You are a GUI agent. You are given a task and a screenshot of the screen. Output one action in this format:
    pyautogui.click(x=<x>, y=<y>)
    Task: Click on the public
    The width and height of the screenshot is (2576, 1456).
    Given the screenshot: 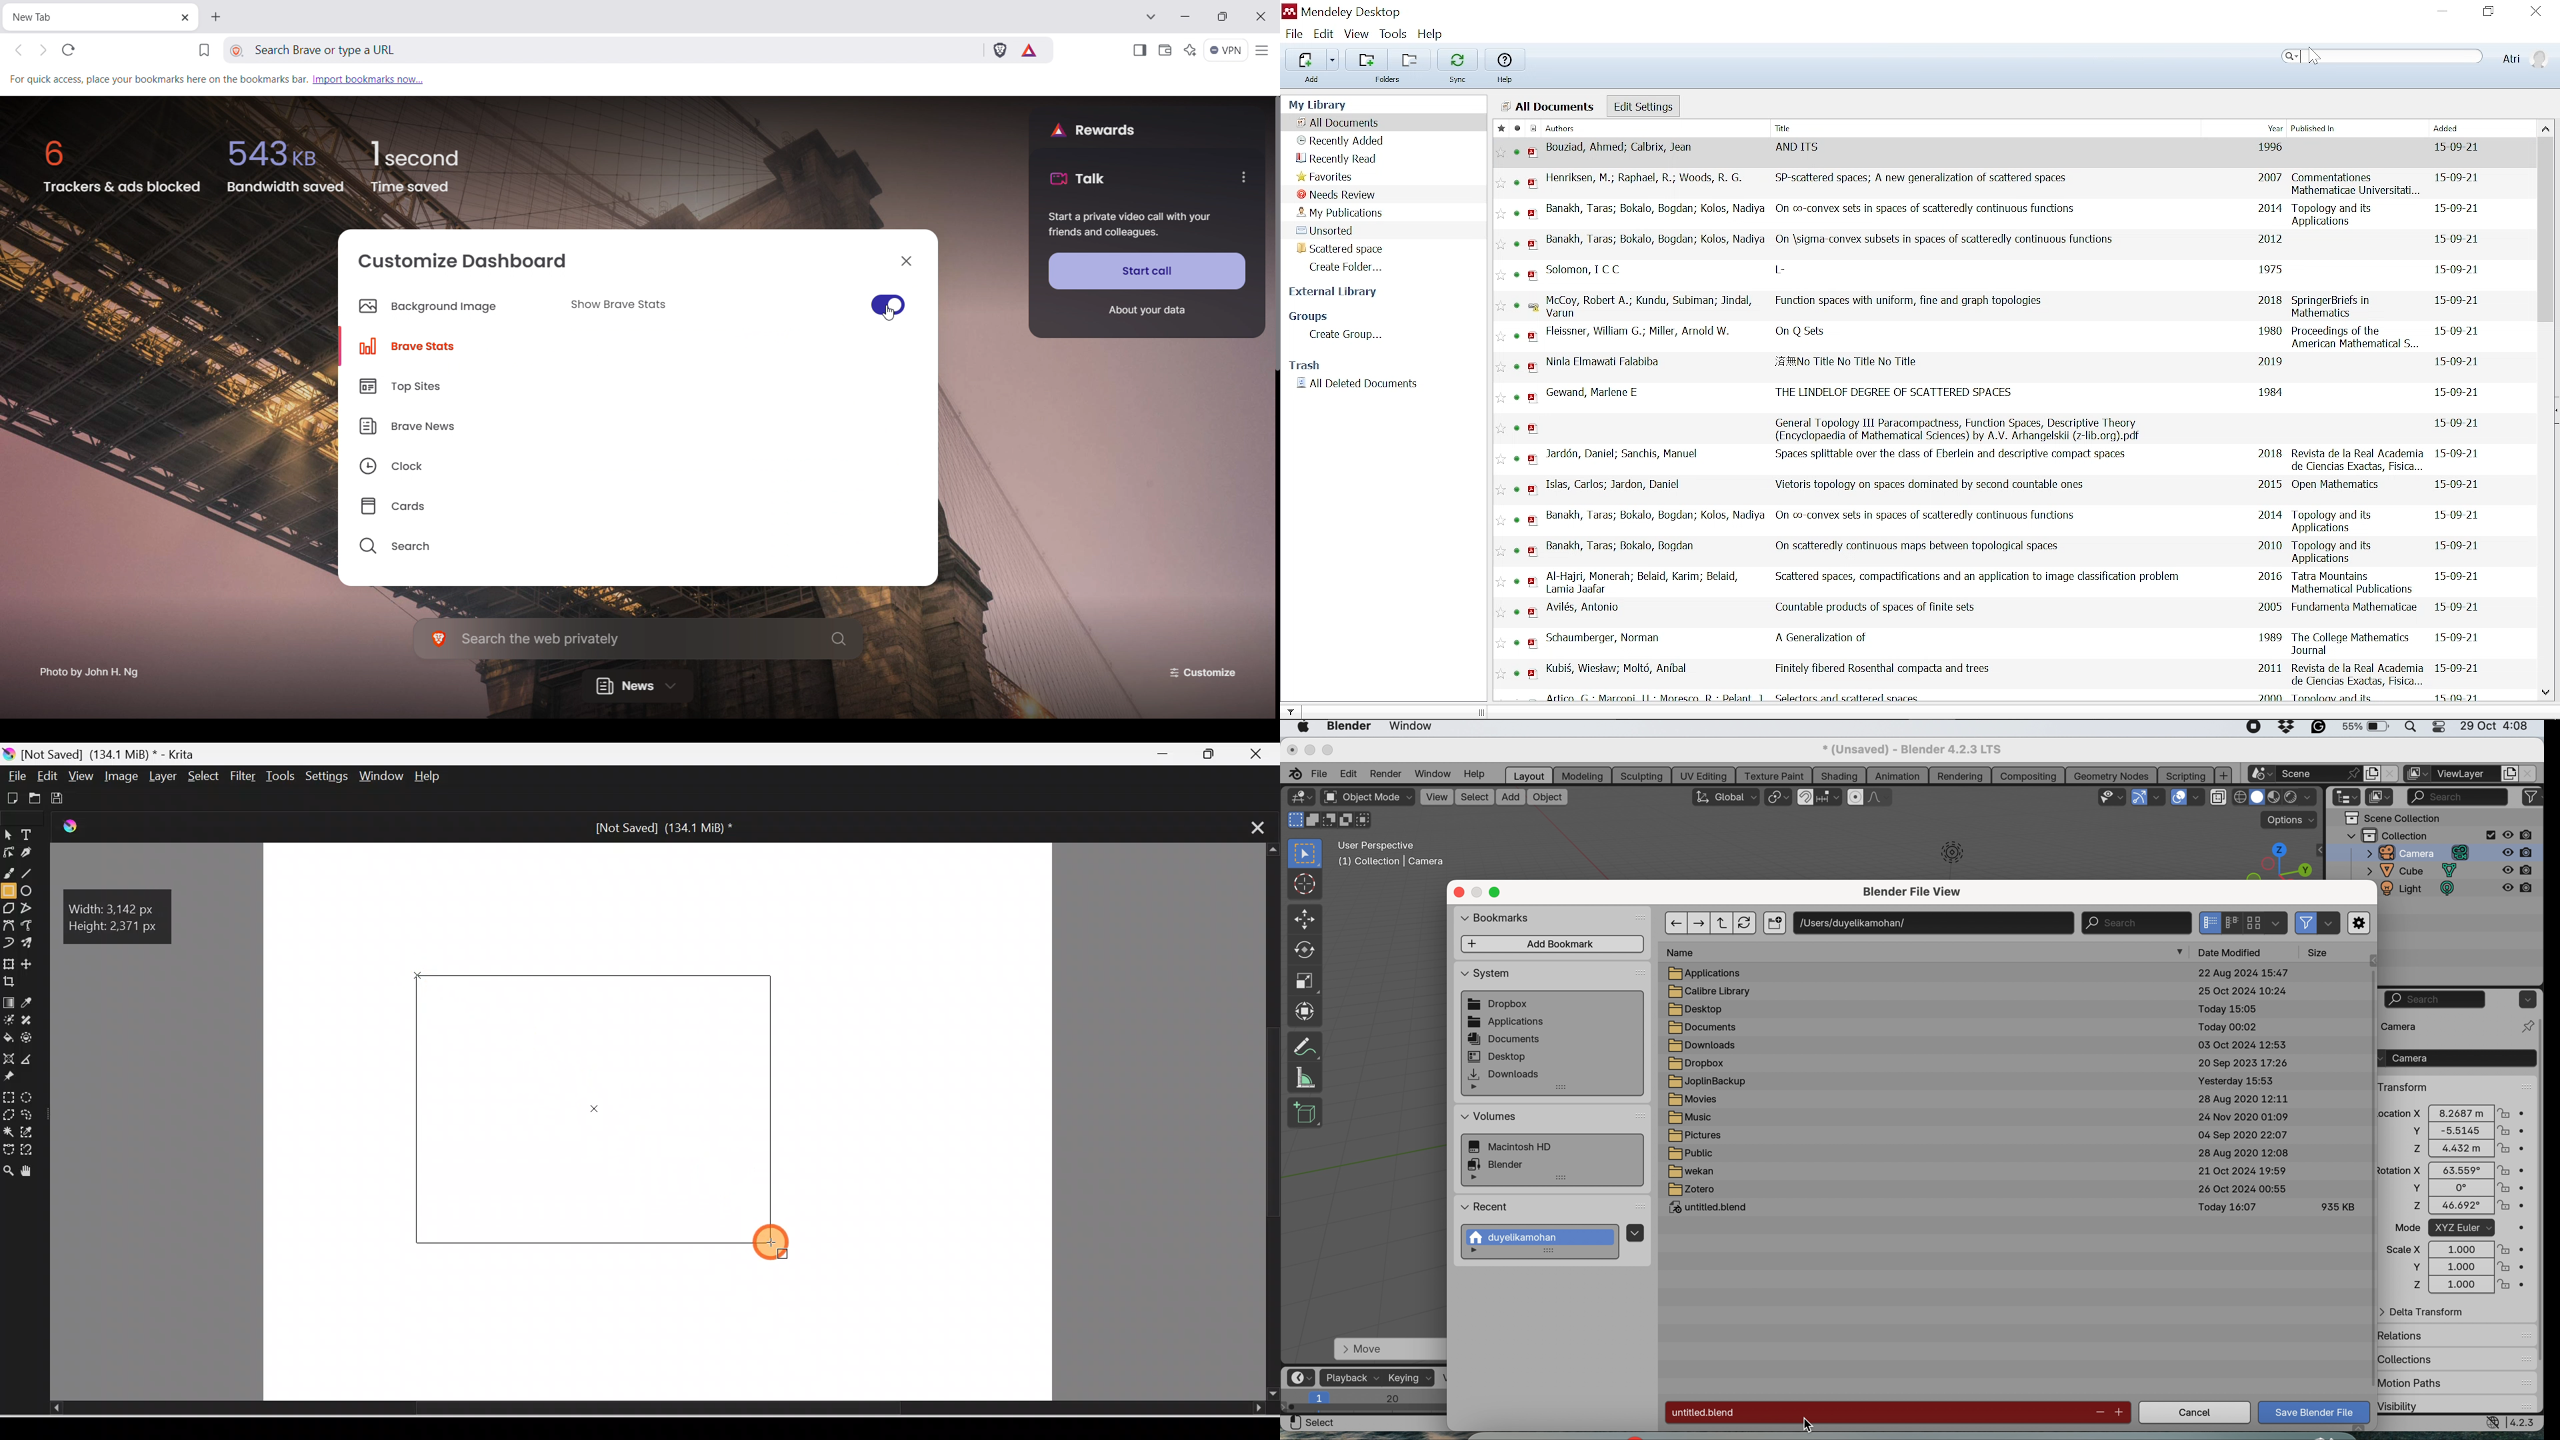 What is the action you would take?
    pyautogui.click(x=1692, y=1153)
    